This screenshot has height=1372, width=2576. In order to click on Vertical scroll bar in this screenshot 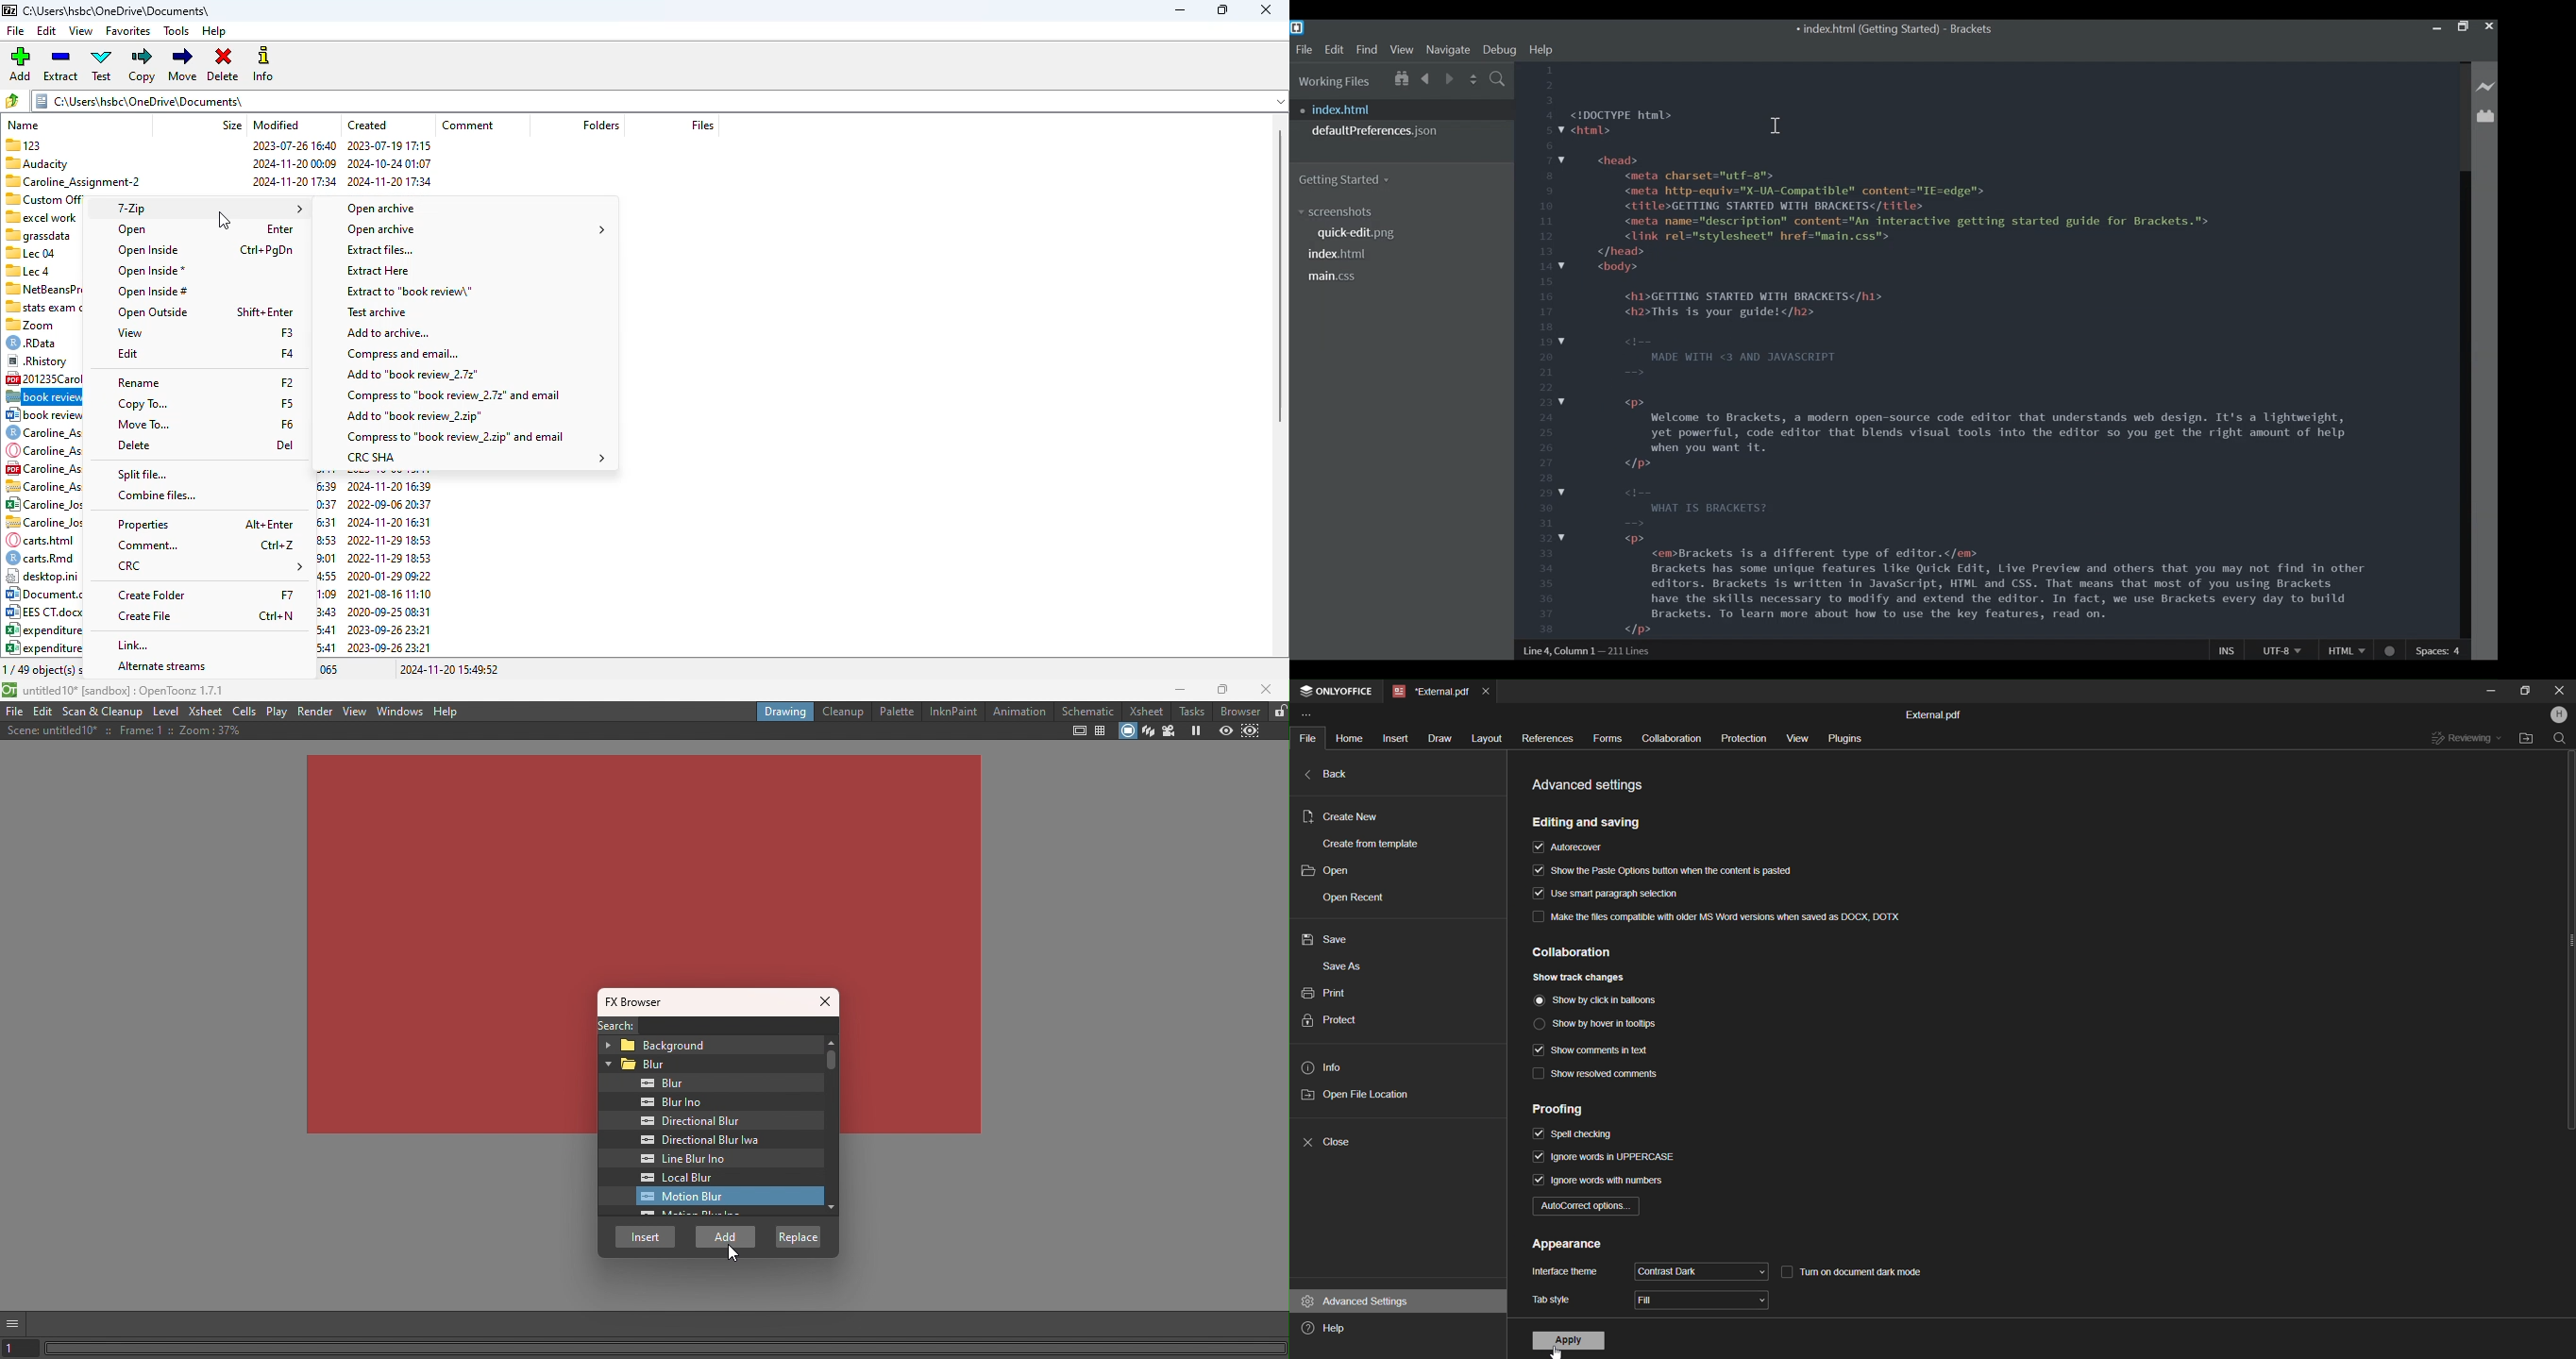, I will do `click(828, 1128)`.